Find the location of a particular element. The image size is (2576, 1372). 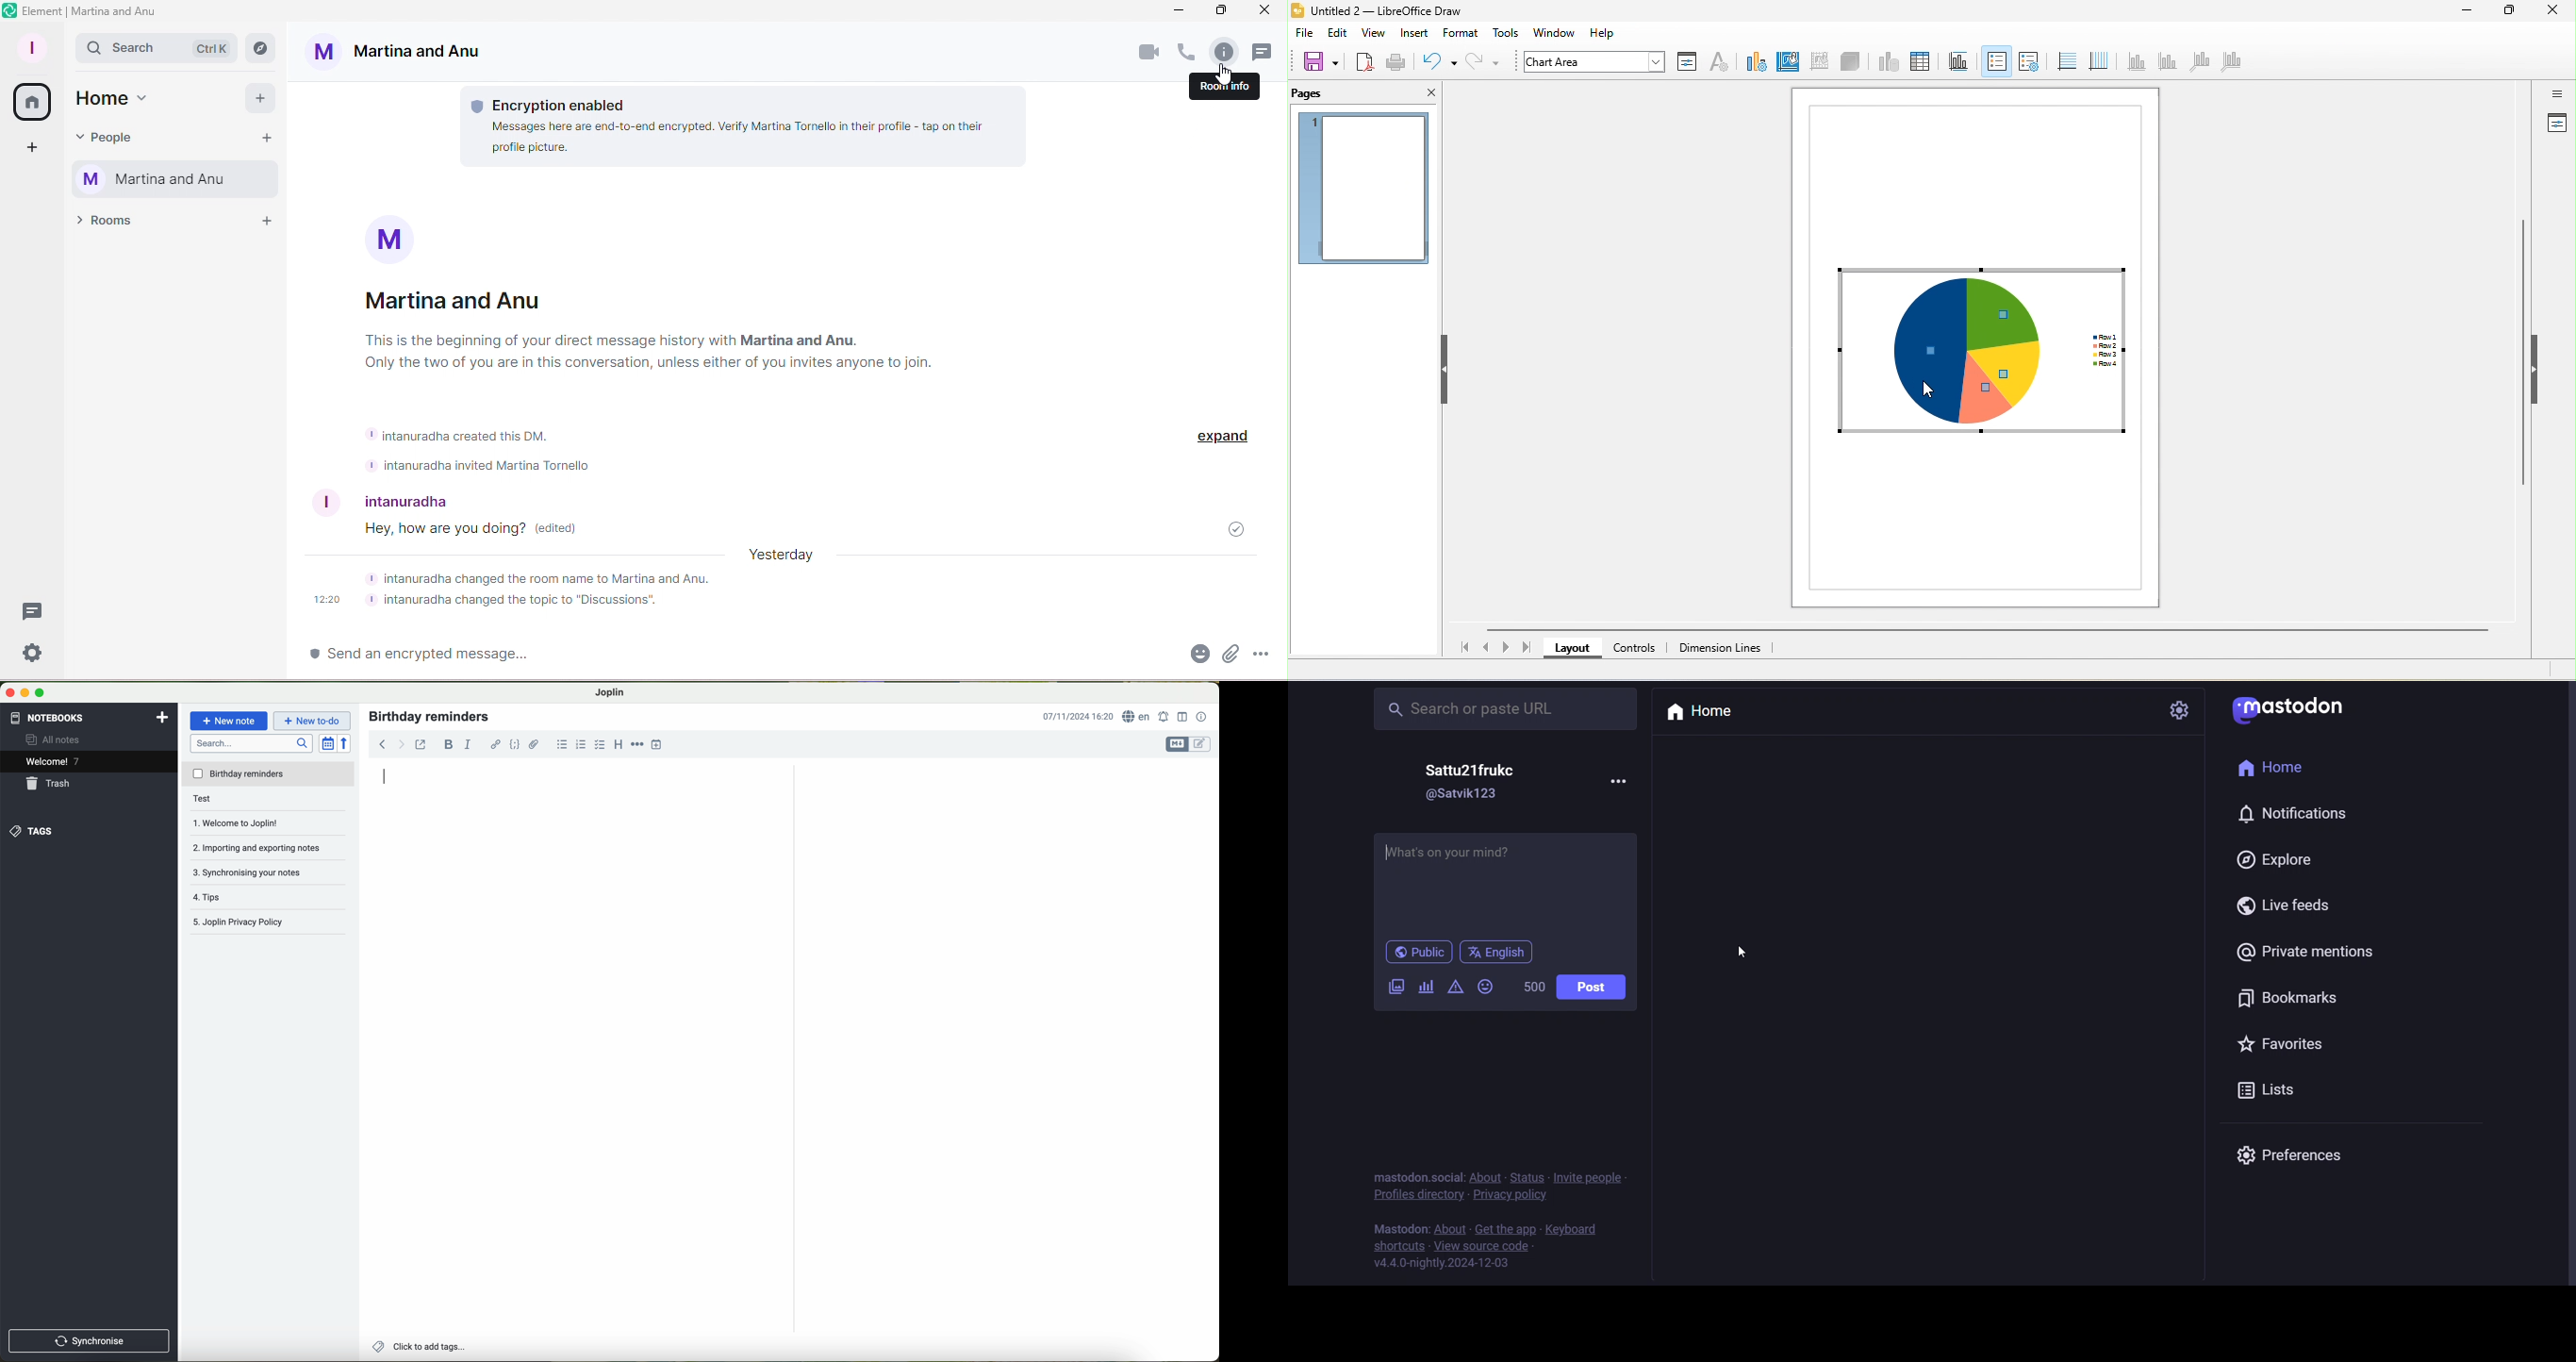

cursor is located at coordinates (1741, 951).